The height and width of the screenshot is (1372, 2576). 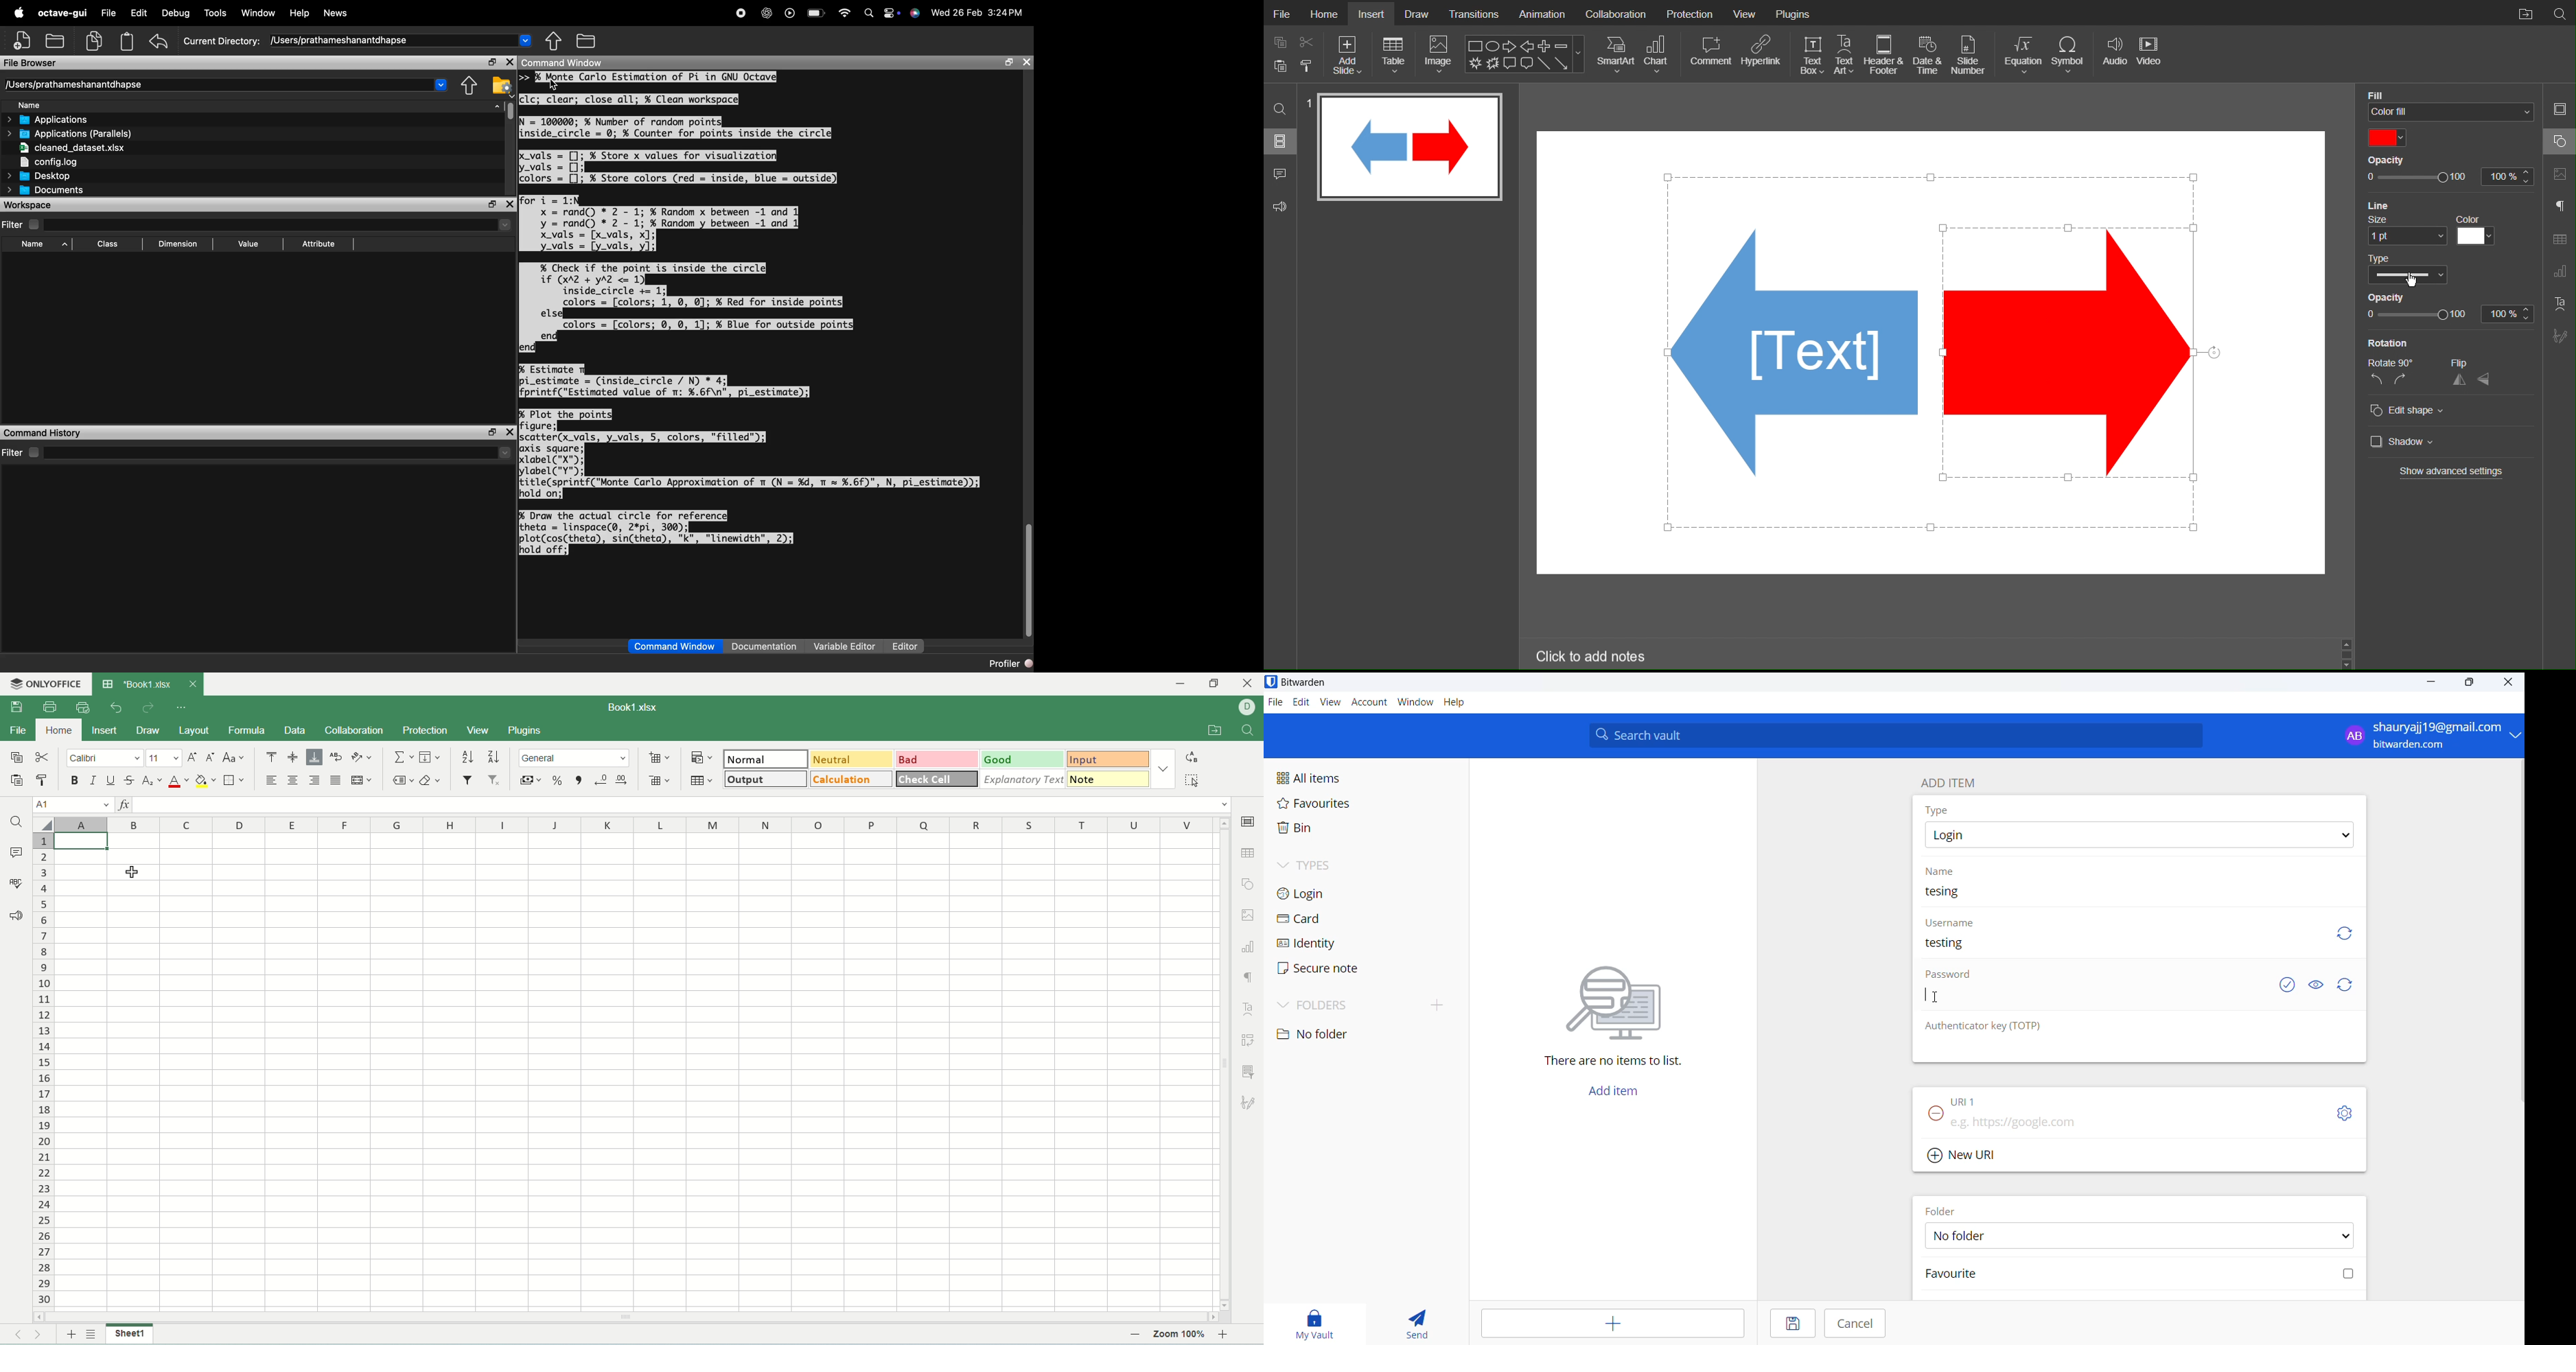 What do you see at coordinates (704, 780) in the screenshot?
I see `format as table template` at bounding box center [704, 780].